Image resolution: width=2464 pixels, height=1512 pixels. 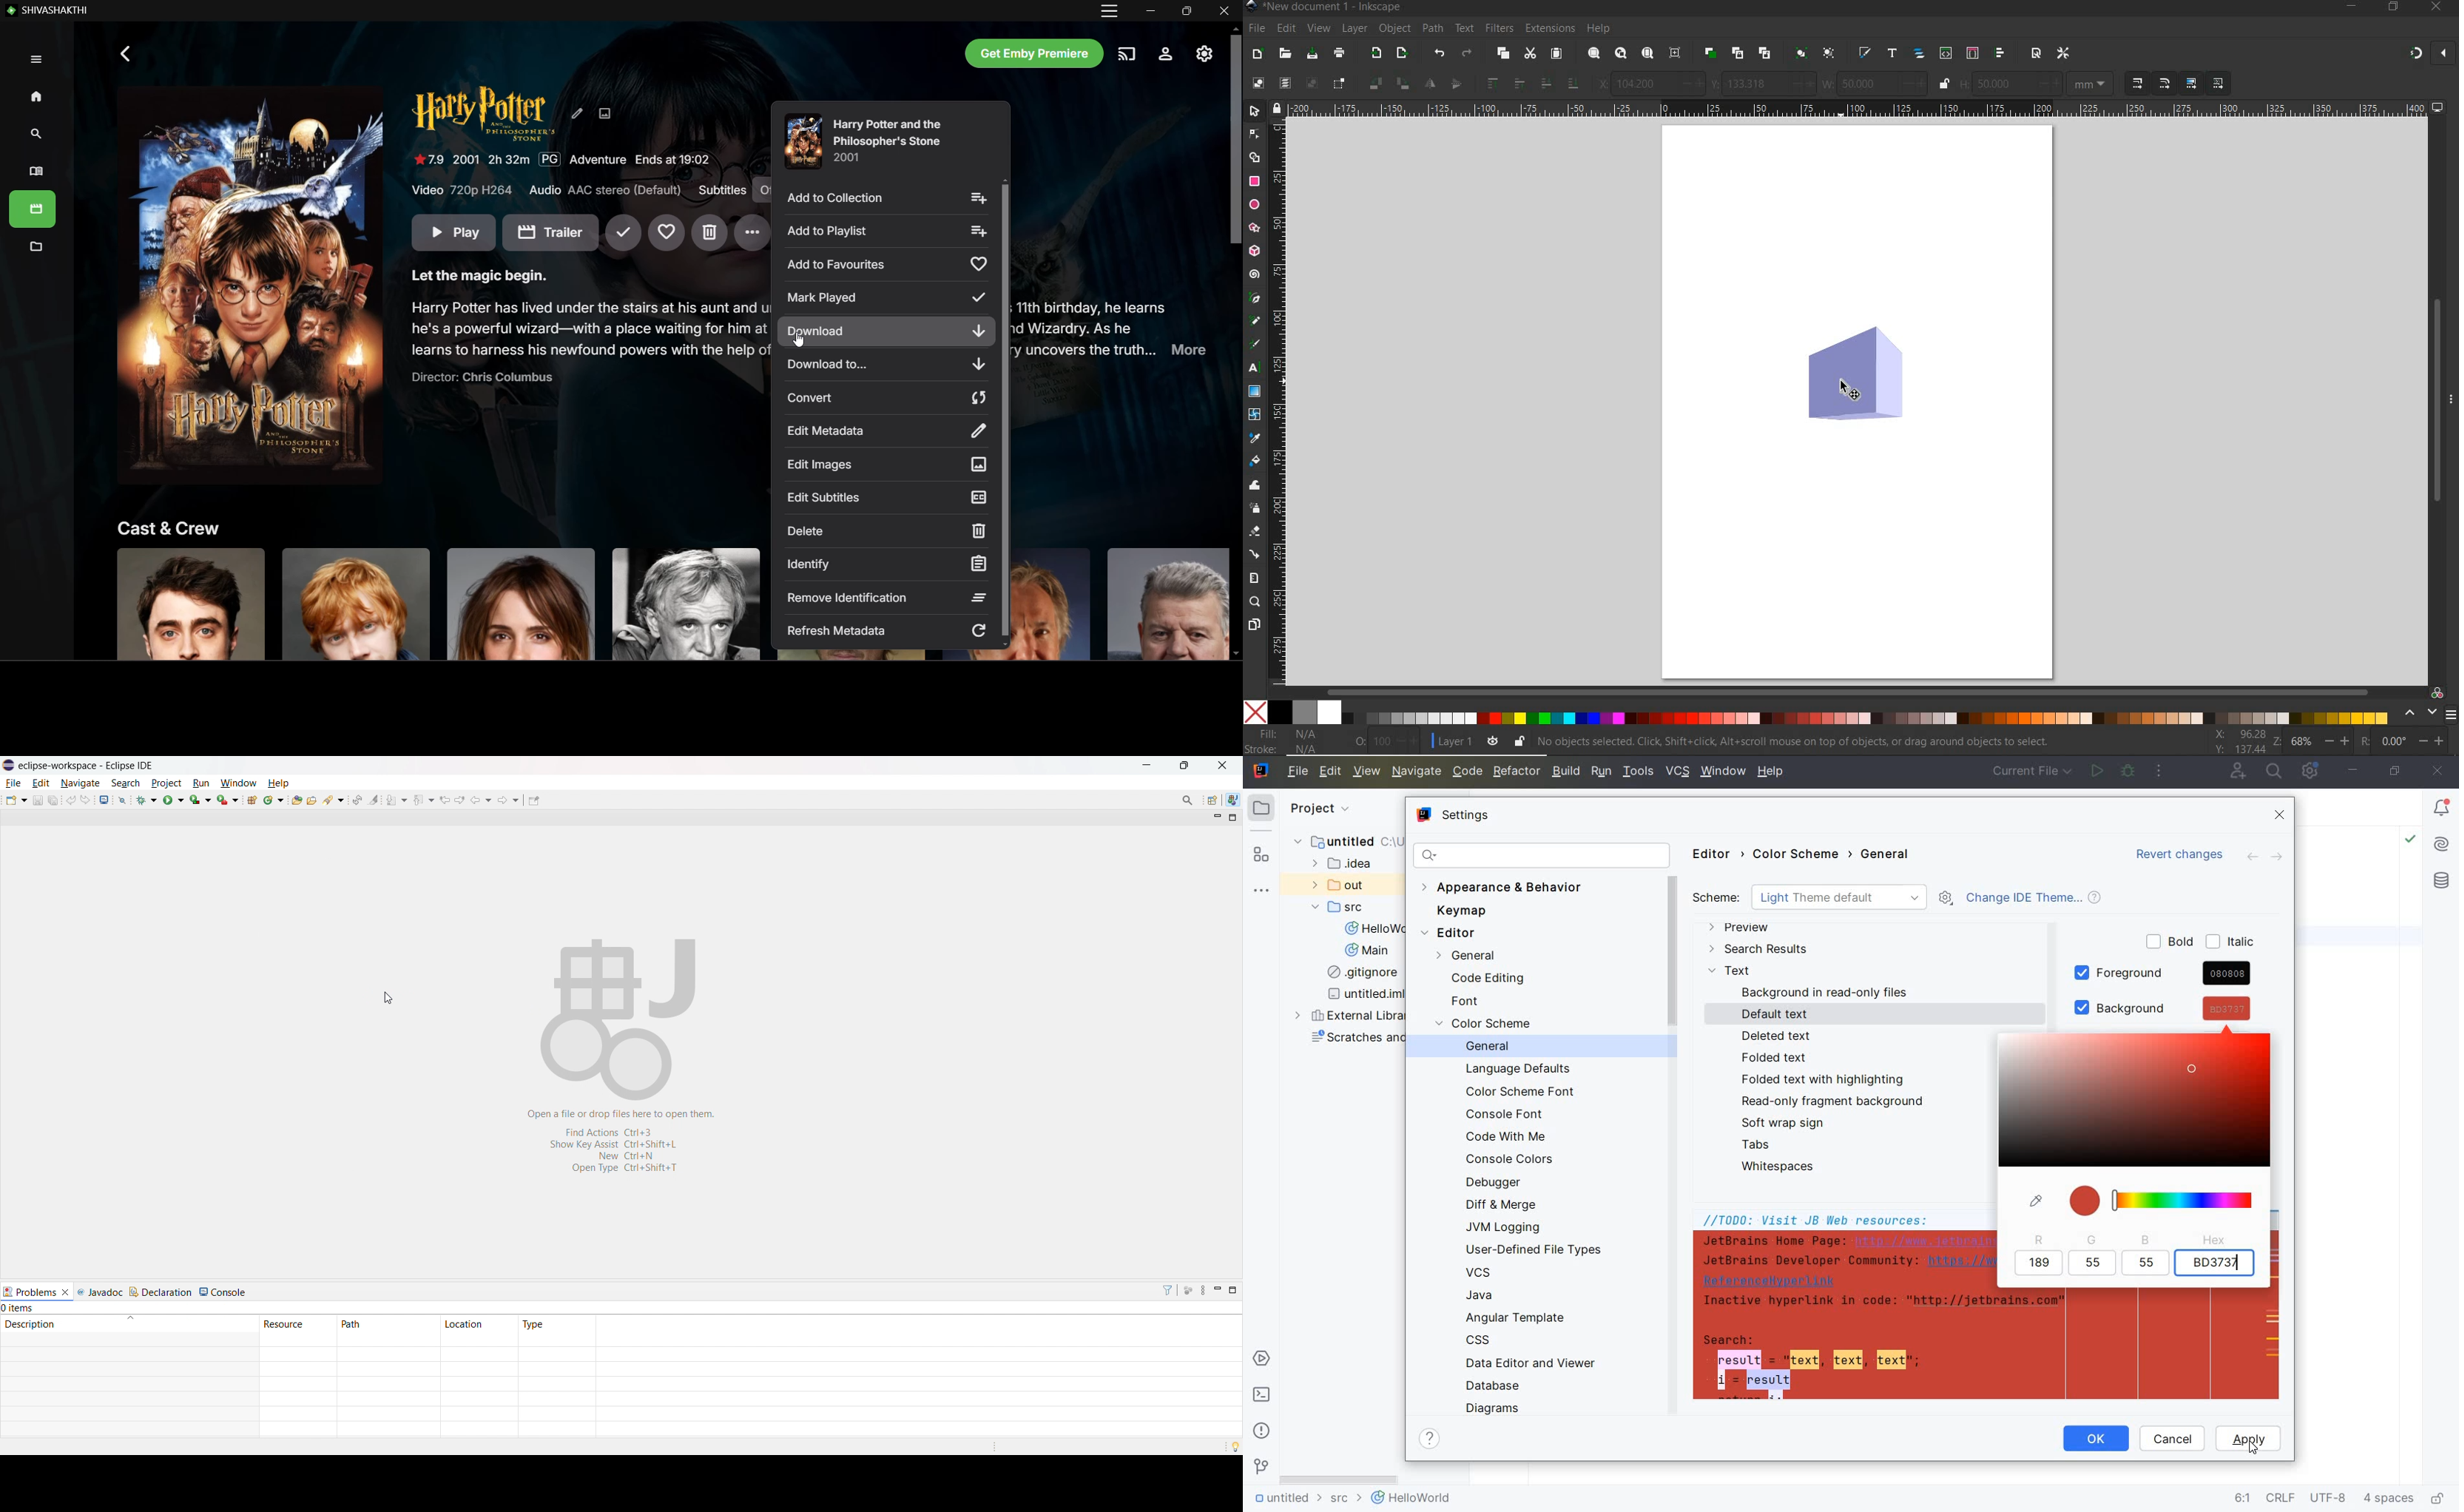 What do you see at coordinates (1054, 603) in the screenshot?
I see `Click to know more about actor` at bounding box center [1054, 603].